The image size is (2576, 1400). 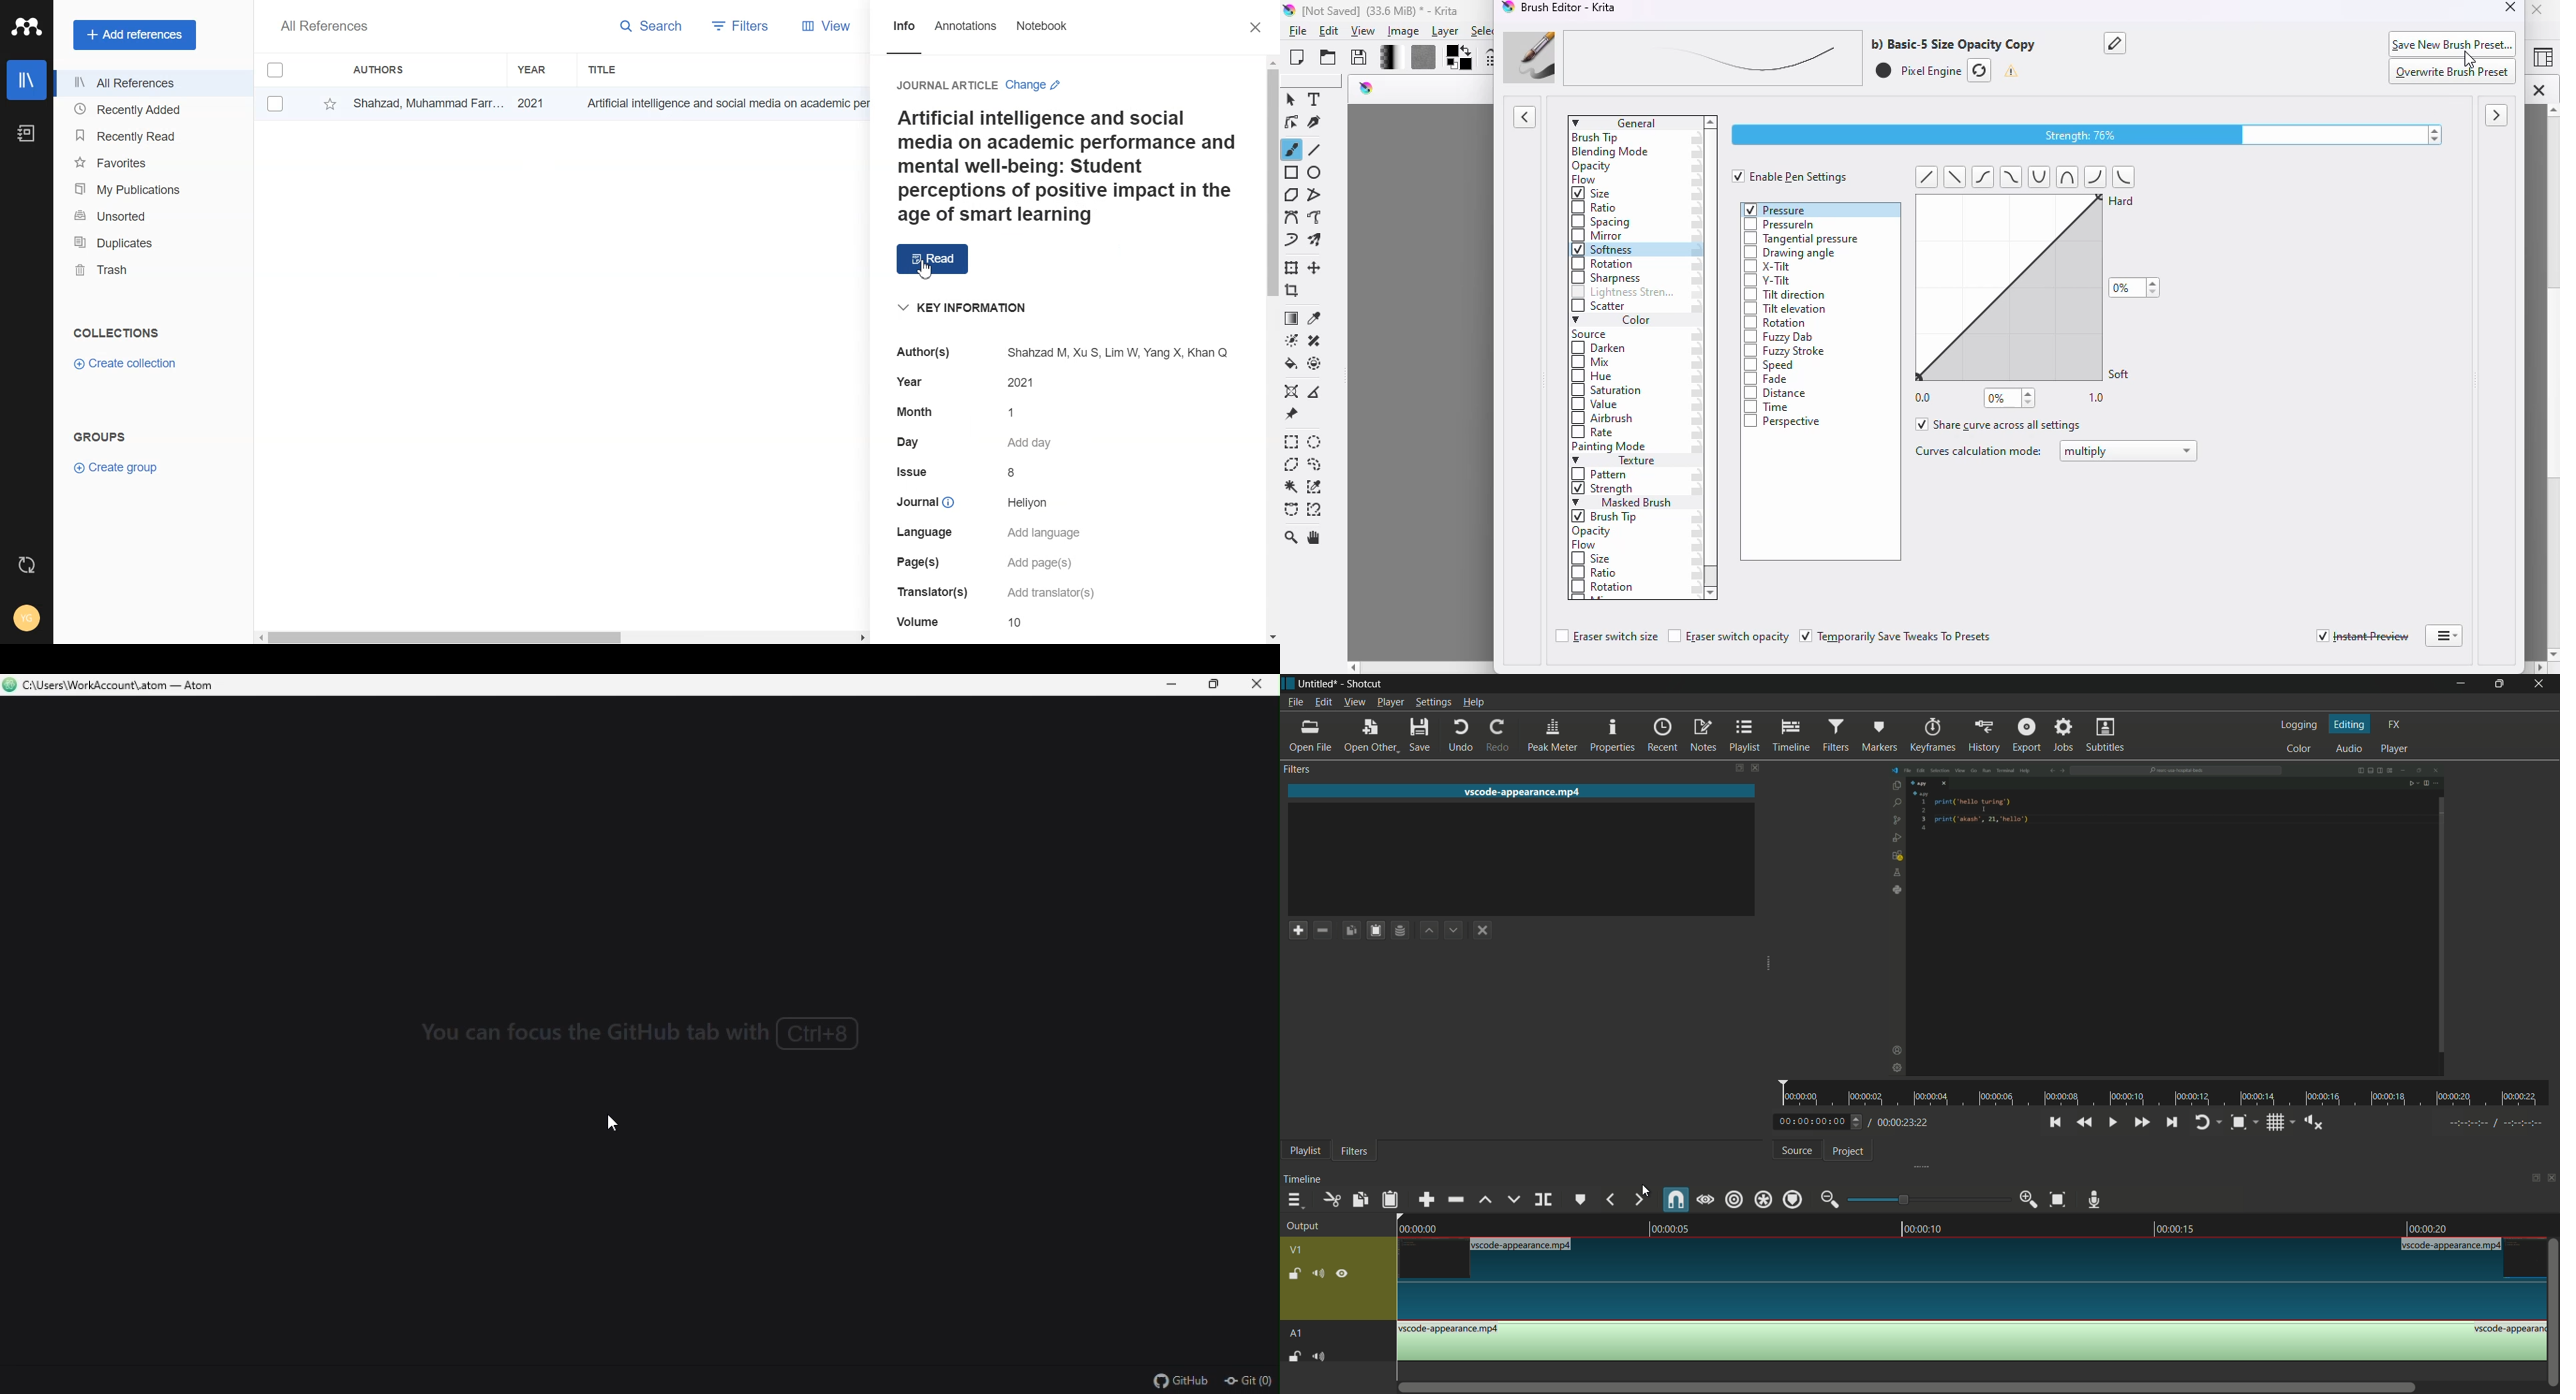 What do you see at coordinates (1613, 321) in the screenshot?
I see `color` at bounding box center [1613, 321].